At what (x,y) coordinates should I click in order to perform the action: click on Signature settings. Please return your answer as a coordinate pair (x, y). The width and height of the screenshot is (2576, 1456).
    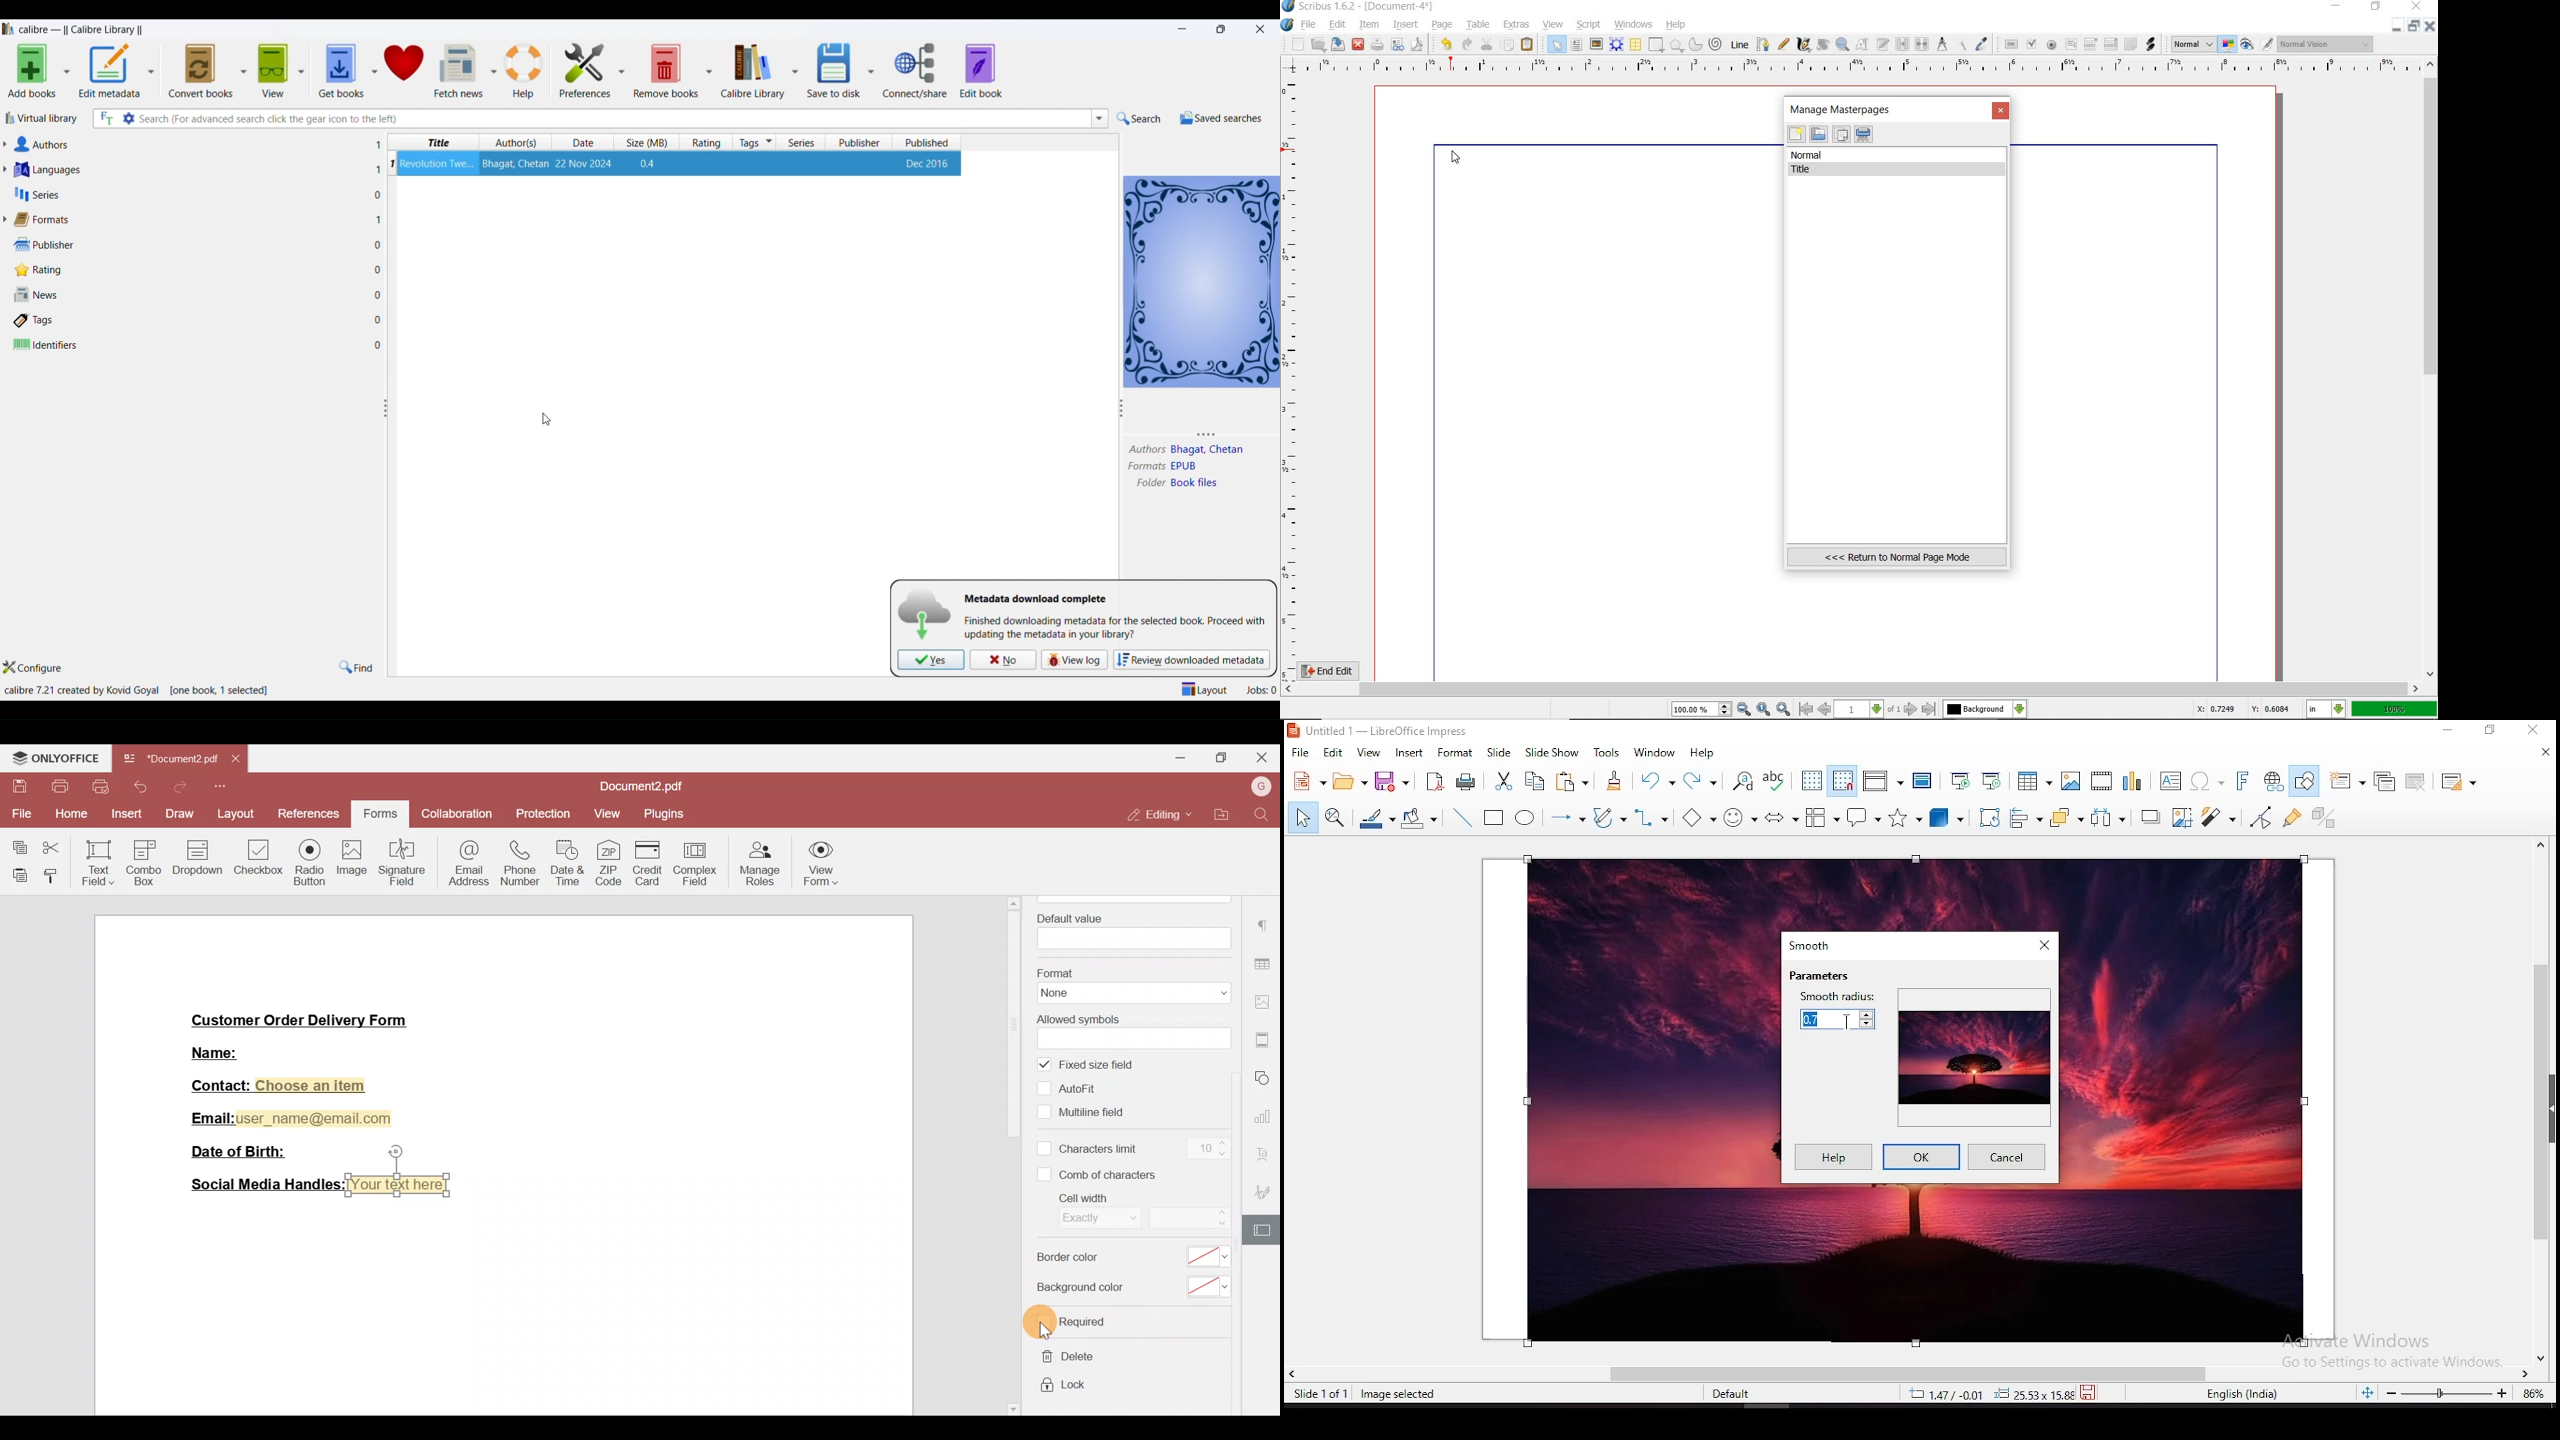
    Looking at the image, I should click on (1267, 1191).